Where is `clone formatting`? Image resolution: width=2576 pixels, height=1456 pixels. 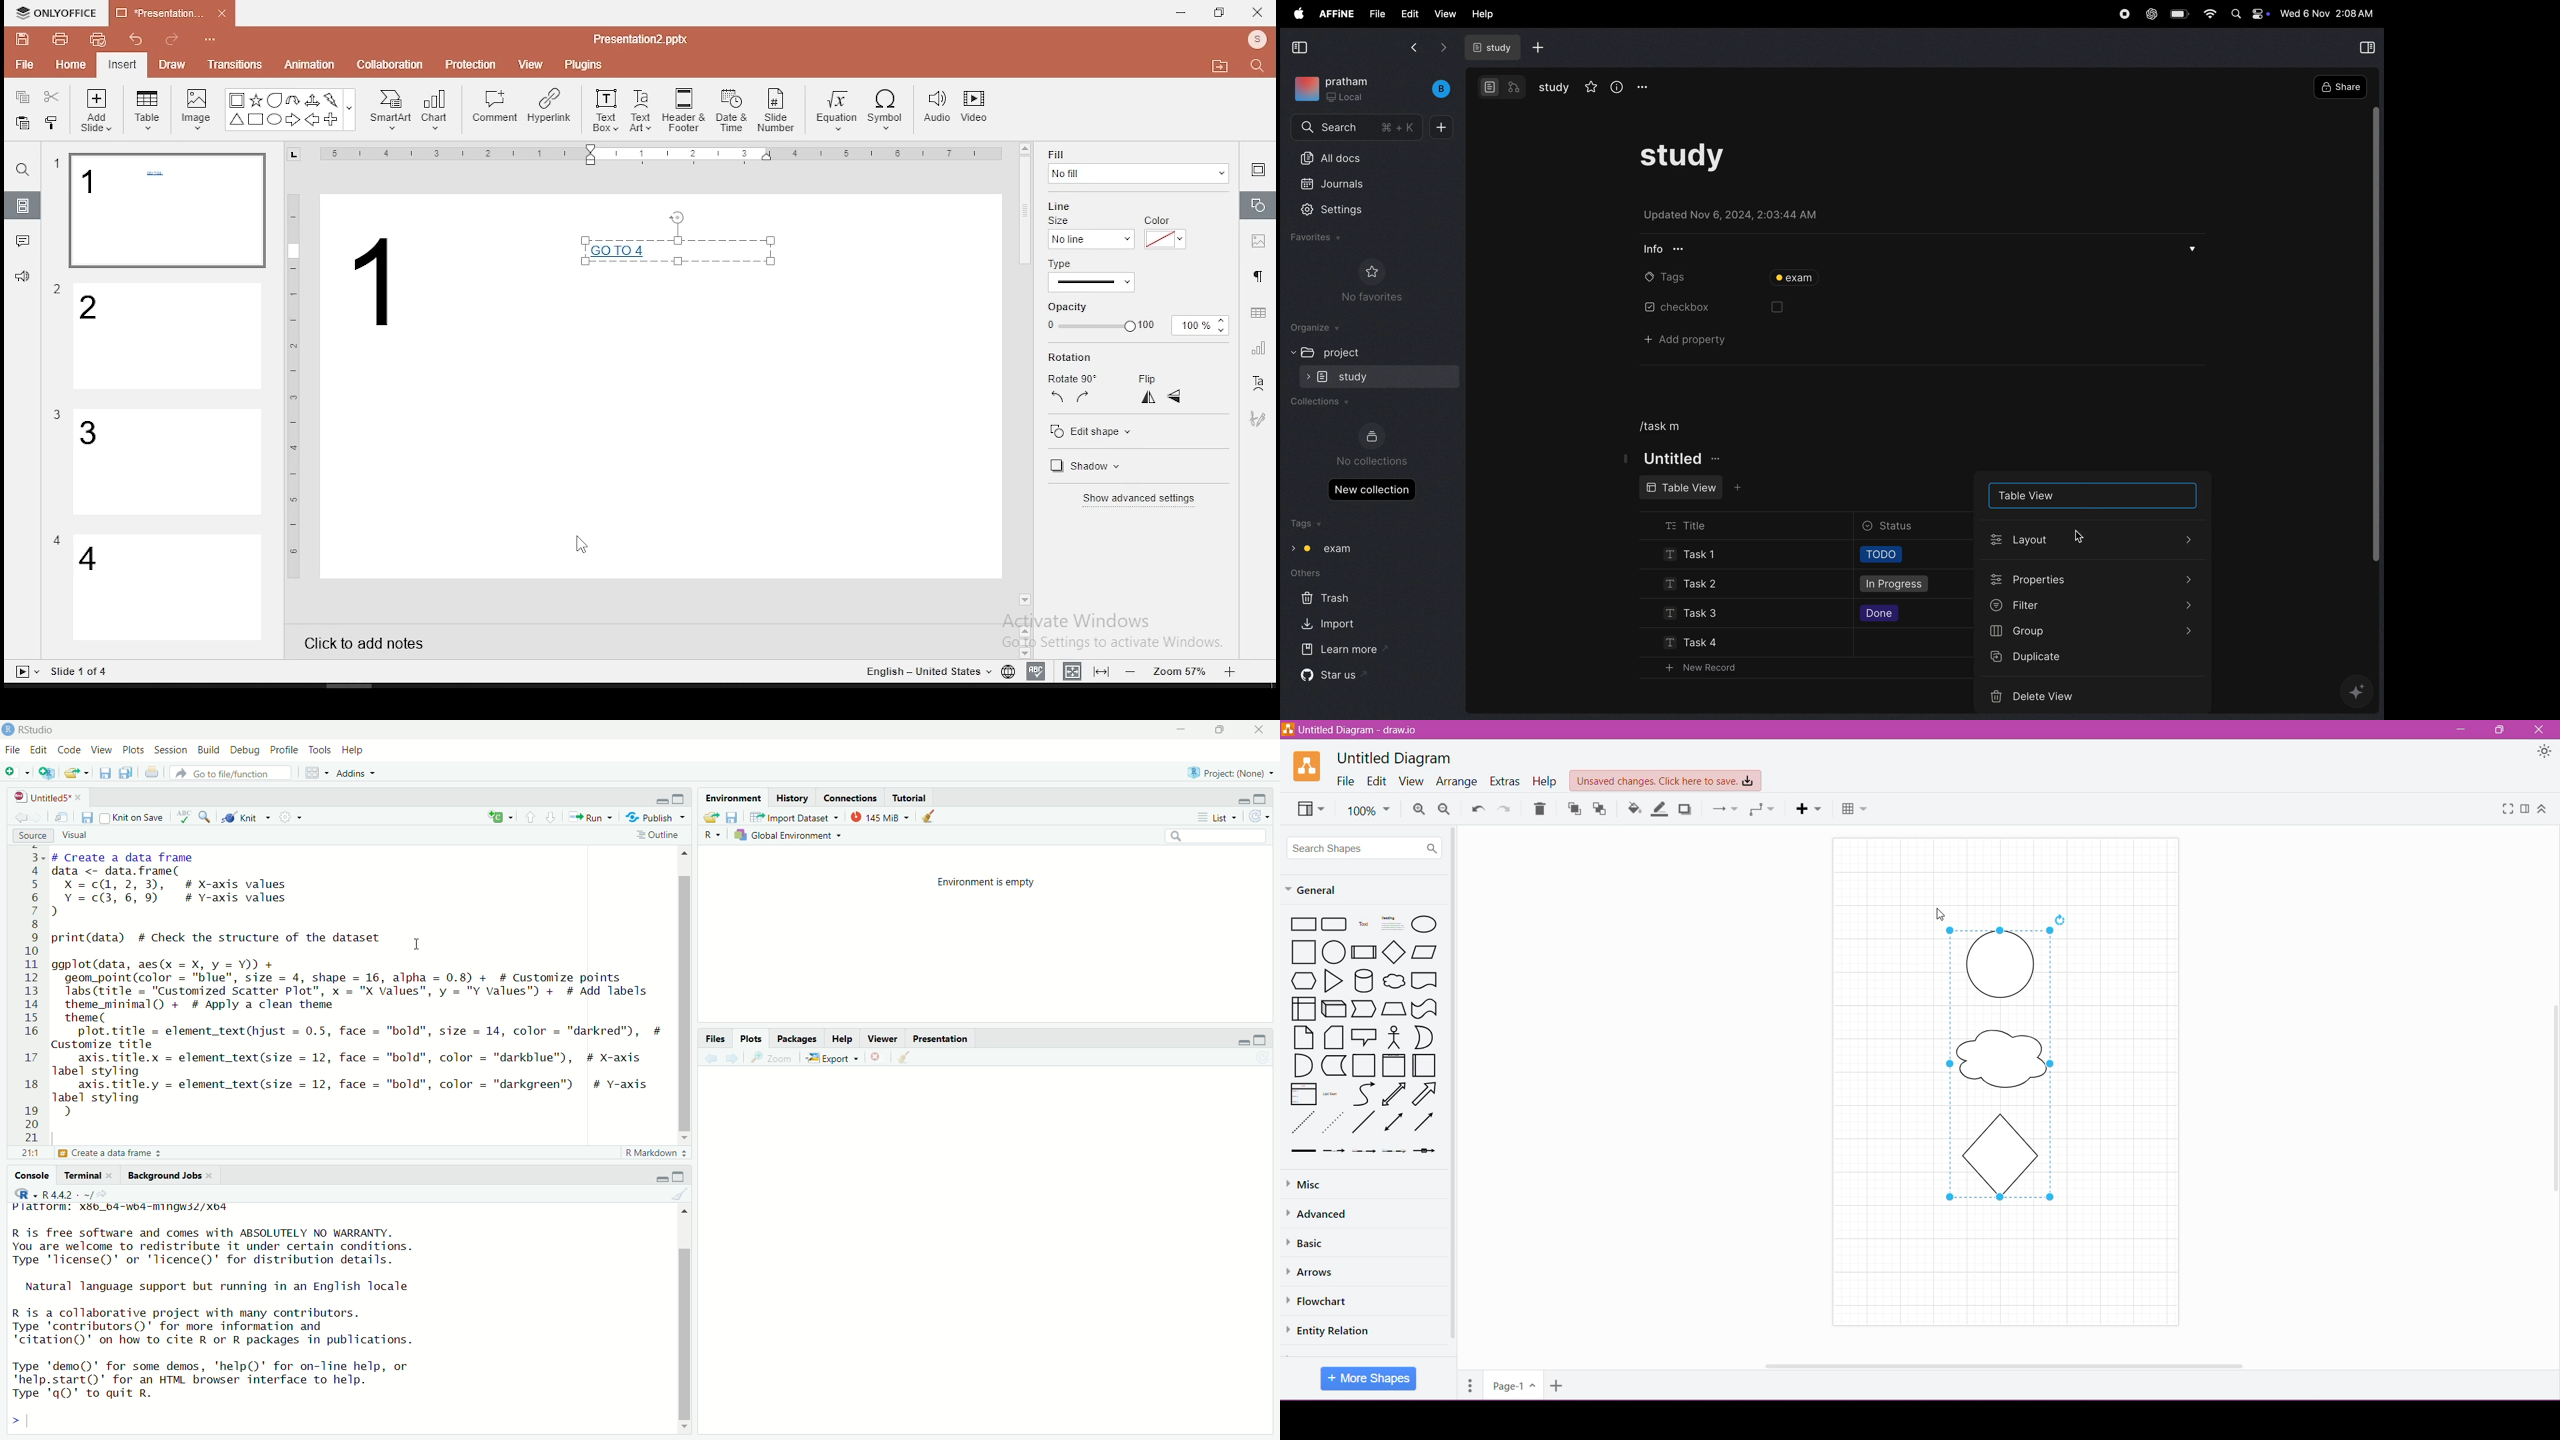 clone formatting is located at coordinates (52, 122).